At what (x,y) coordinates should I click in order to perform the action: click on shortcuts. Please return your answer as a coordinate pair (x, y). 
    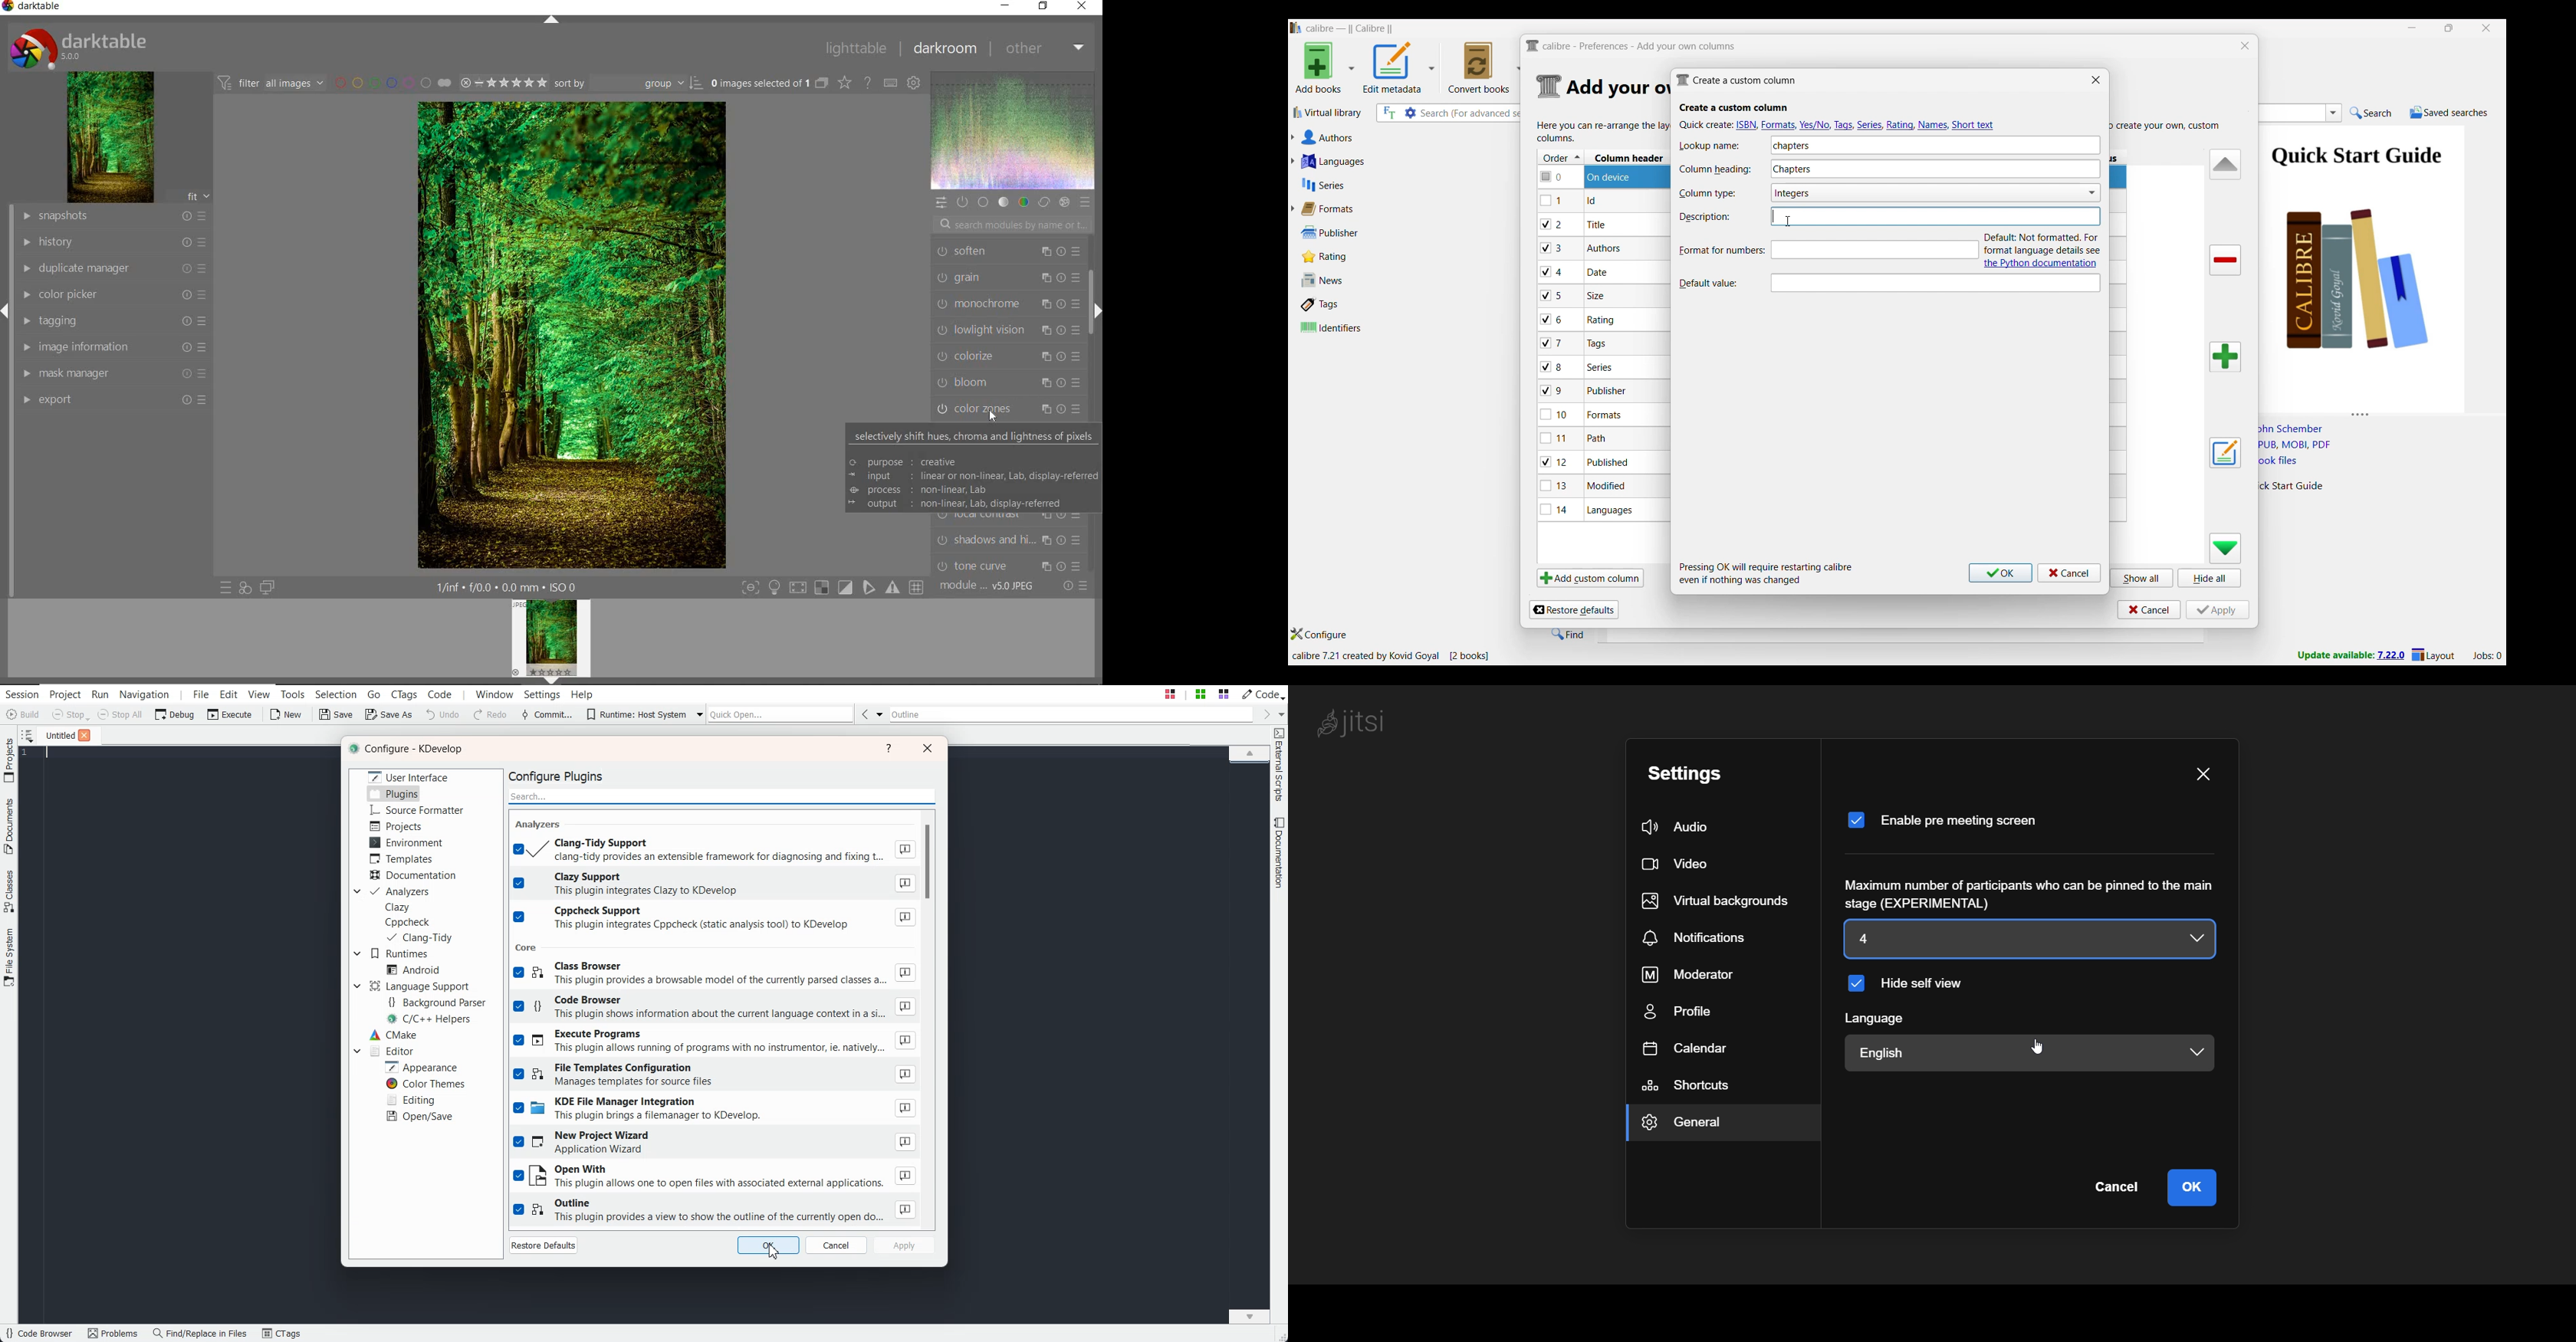
    Looking at the image, I should click on (1693, 1086).